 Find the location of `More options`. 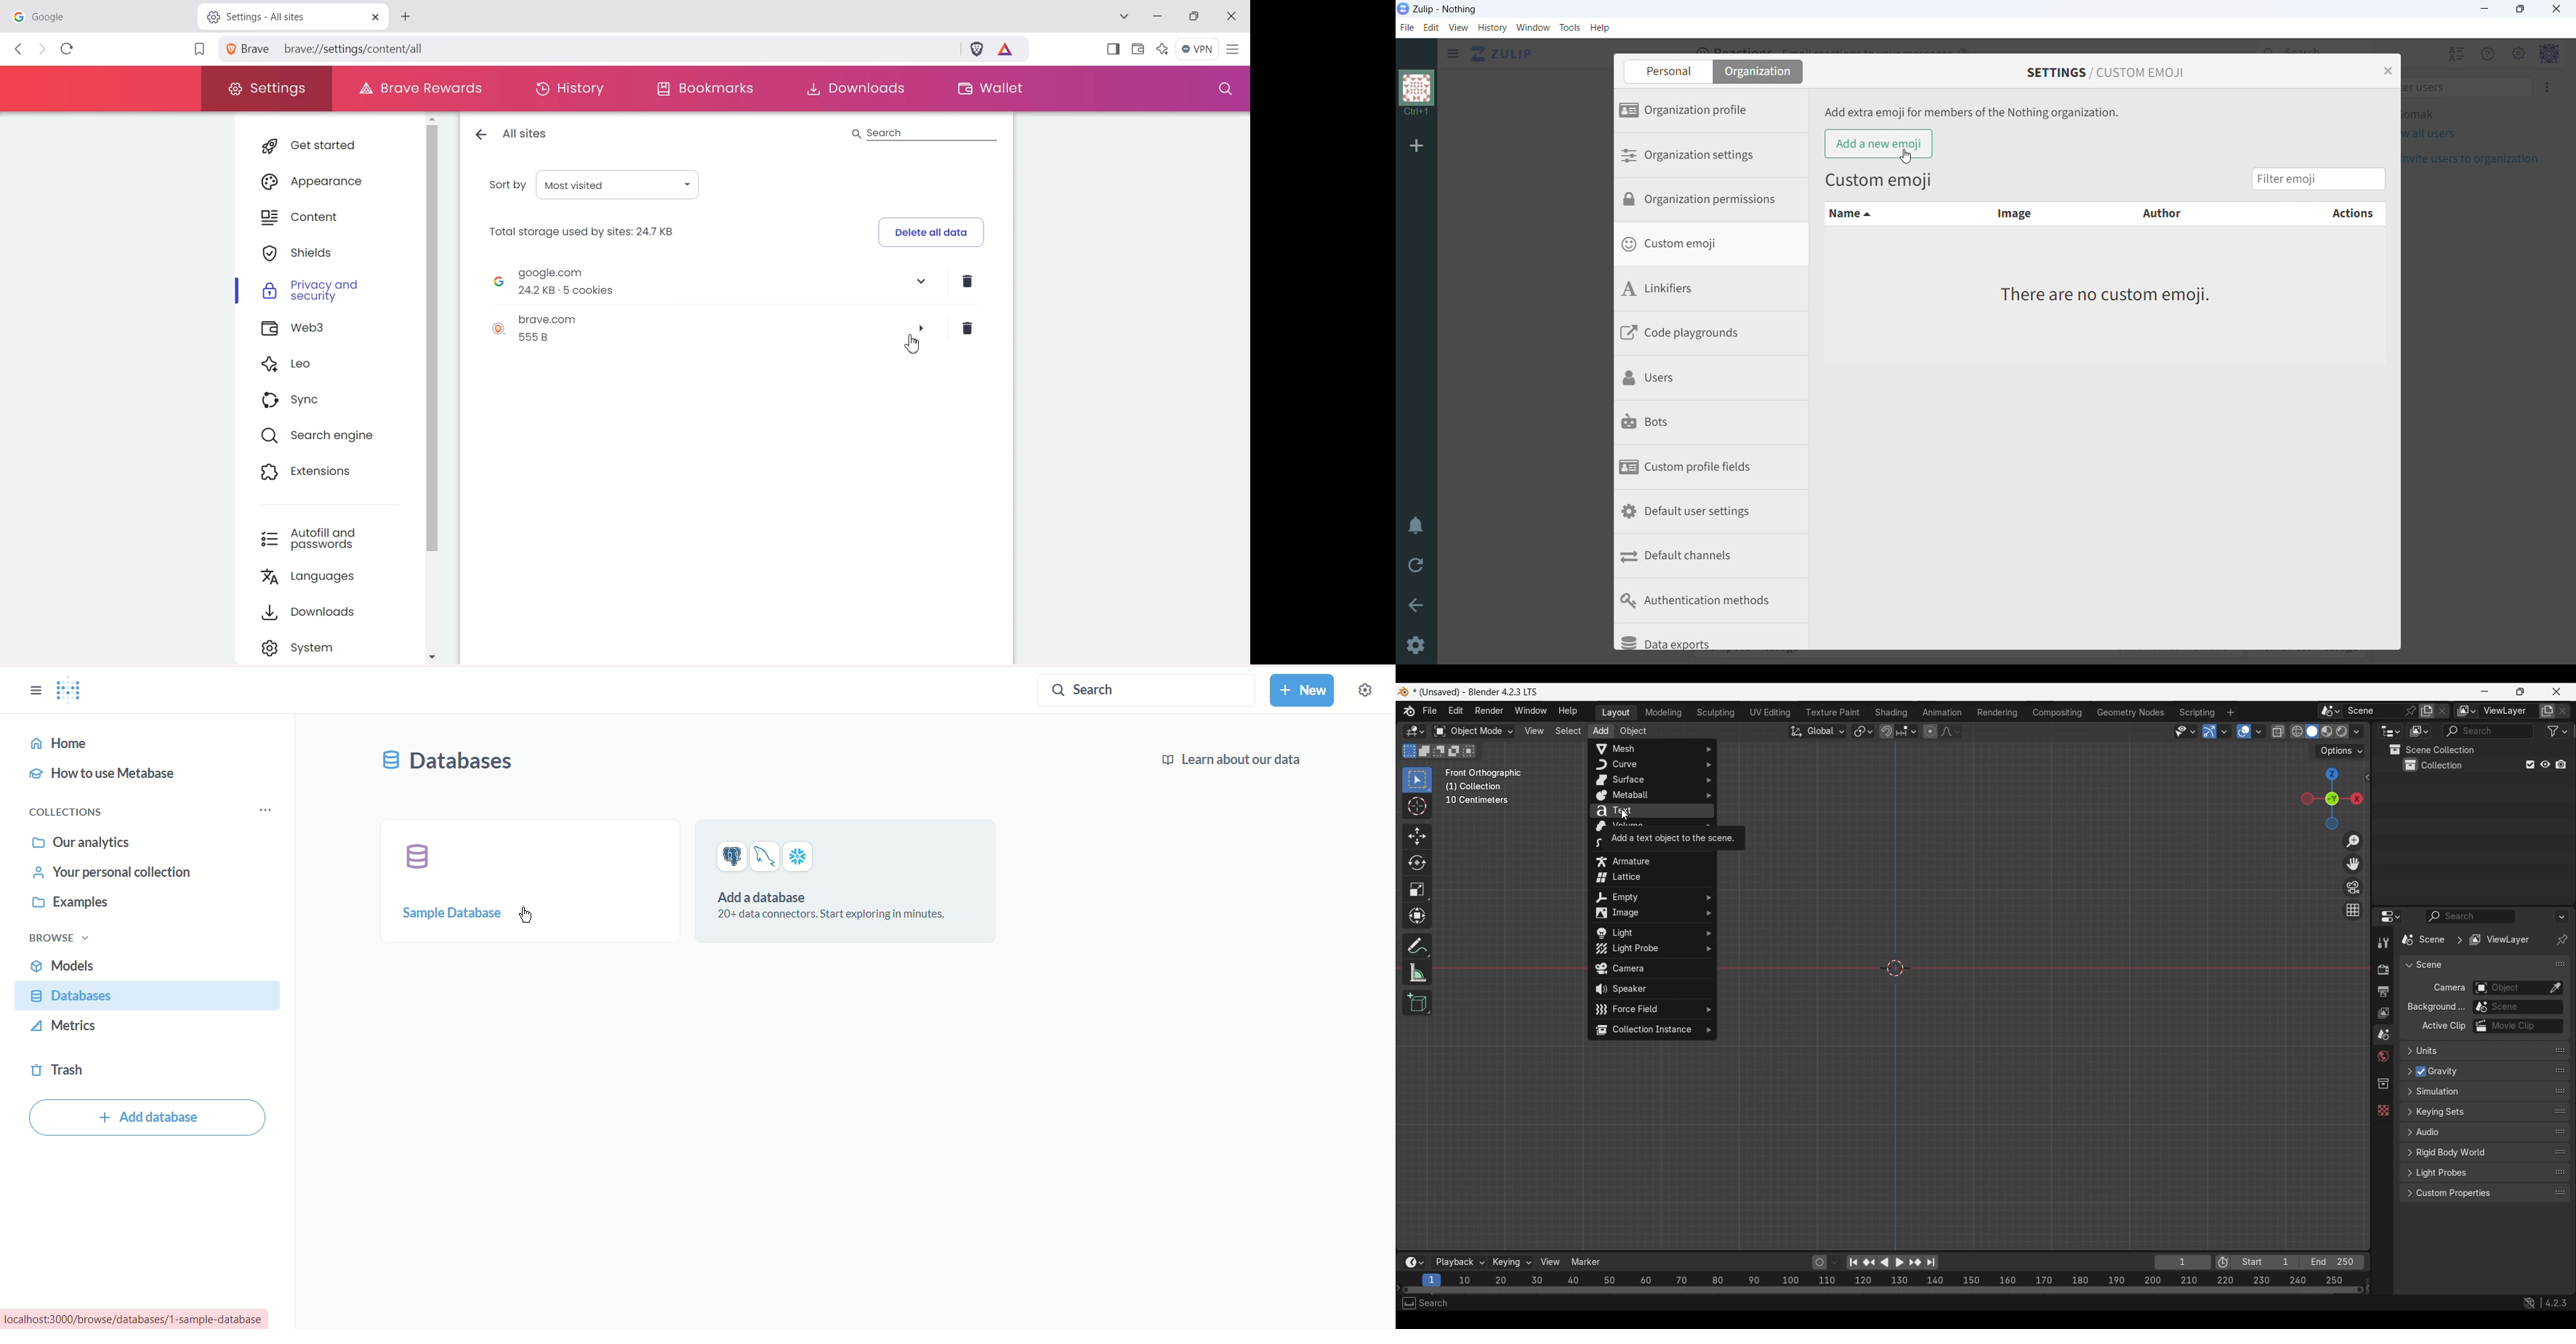

More options is located at coordinates (1413, 1263).